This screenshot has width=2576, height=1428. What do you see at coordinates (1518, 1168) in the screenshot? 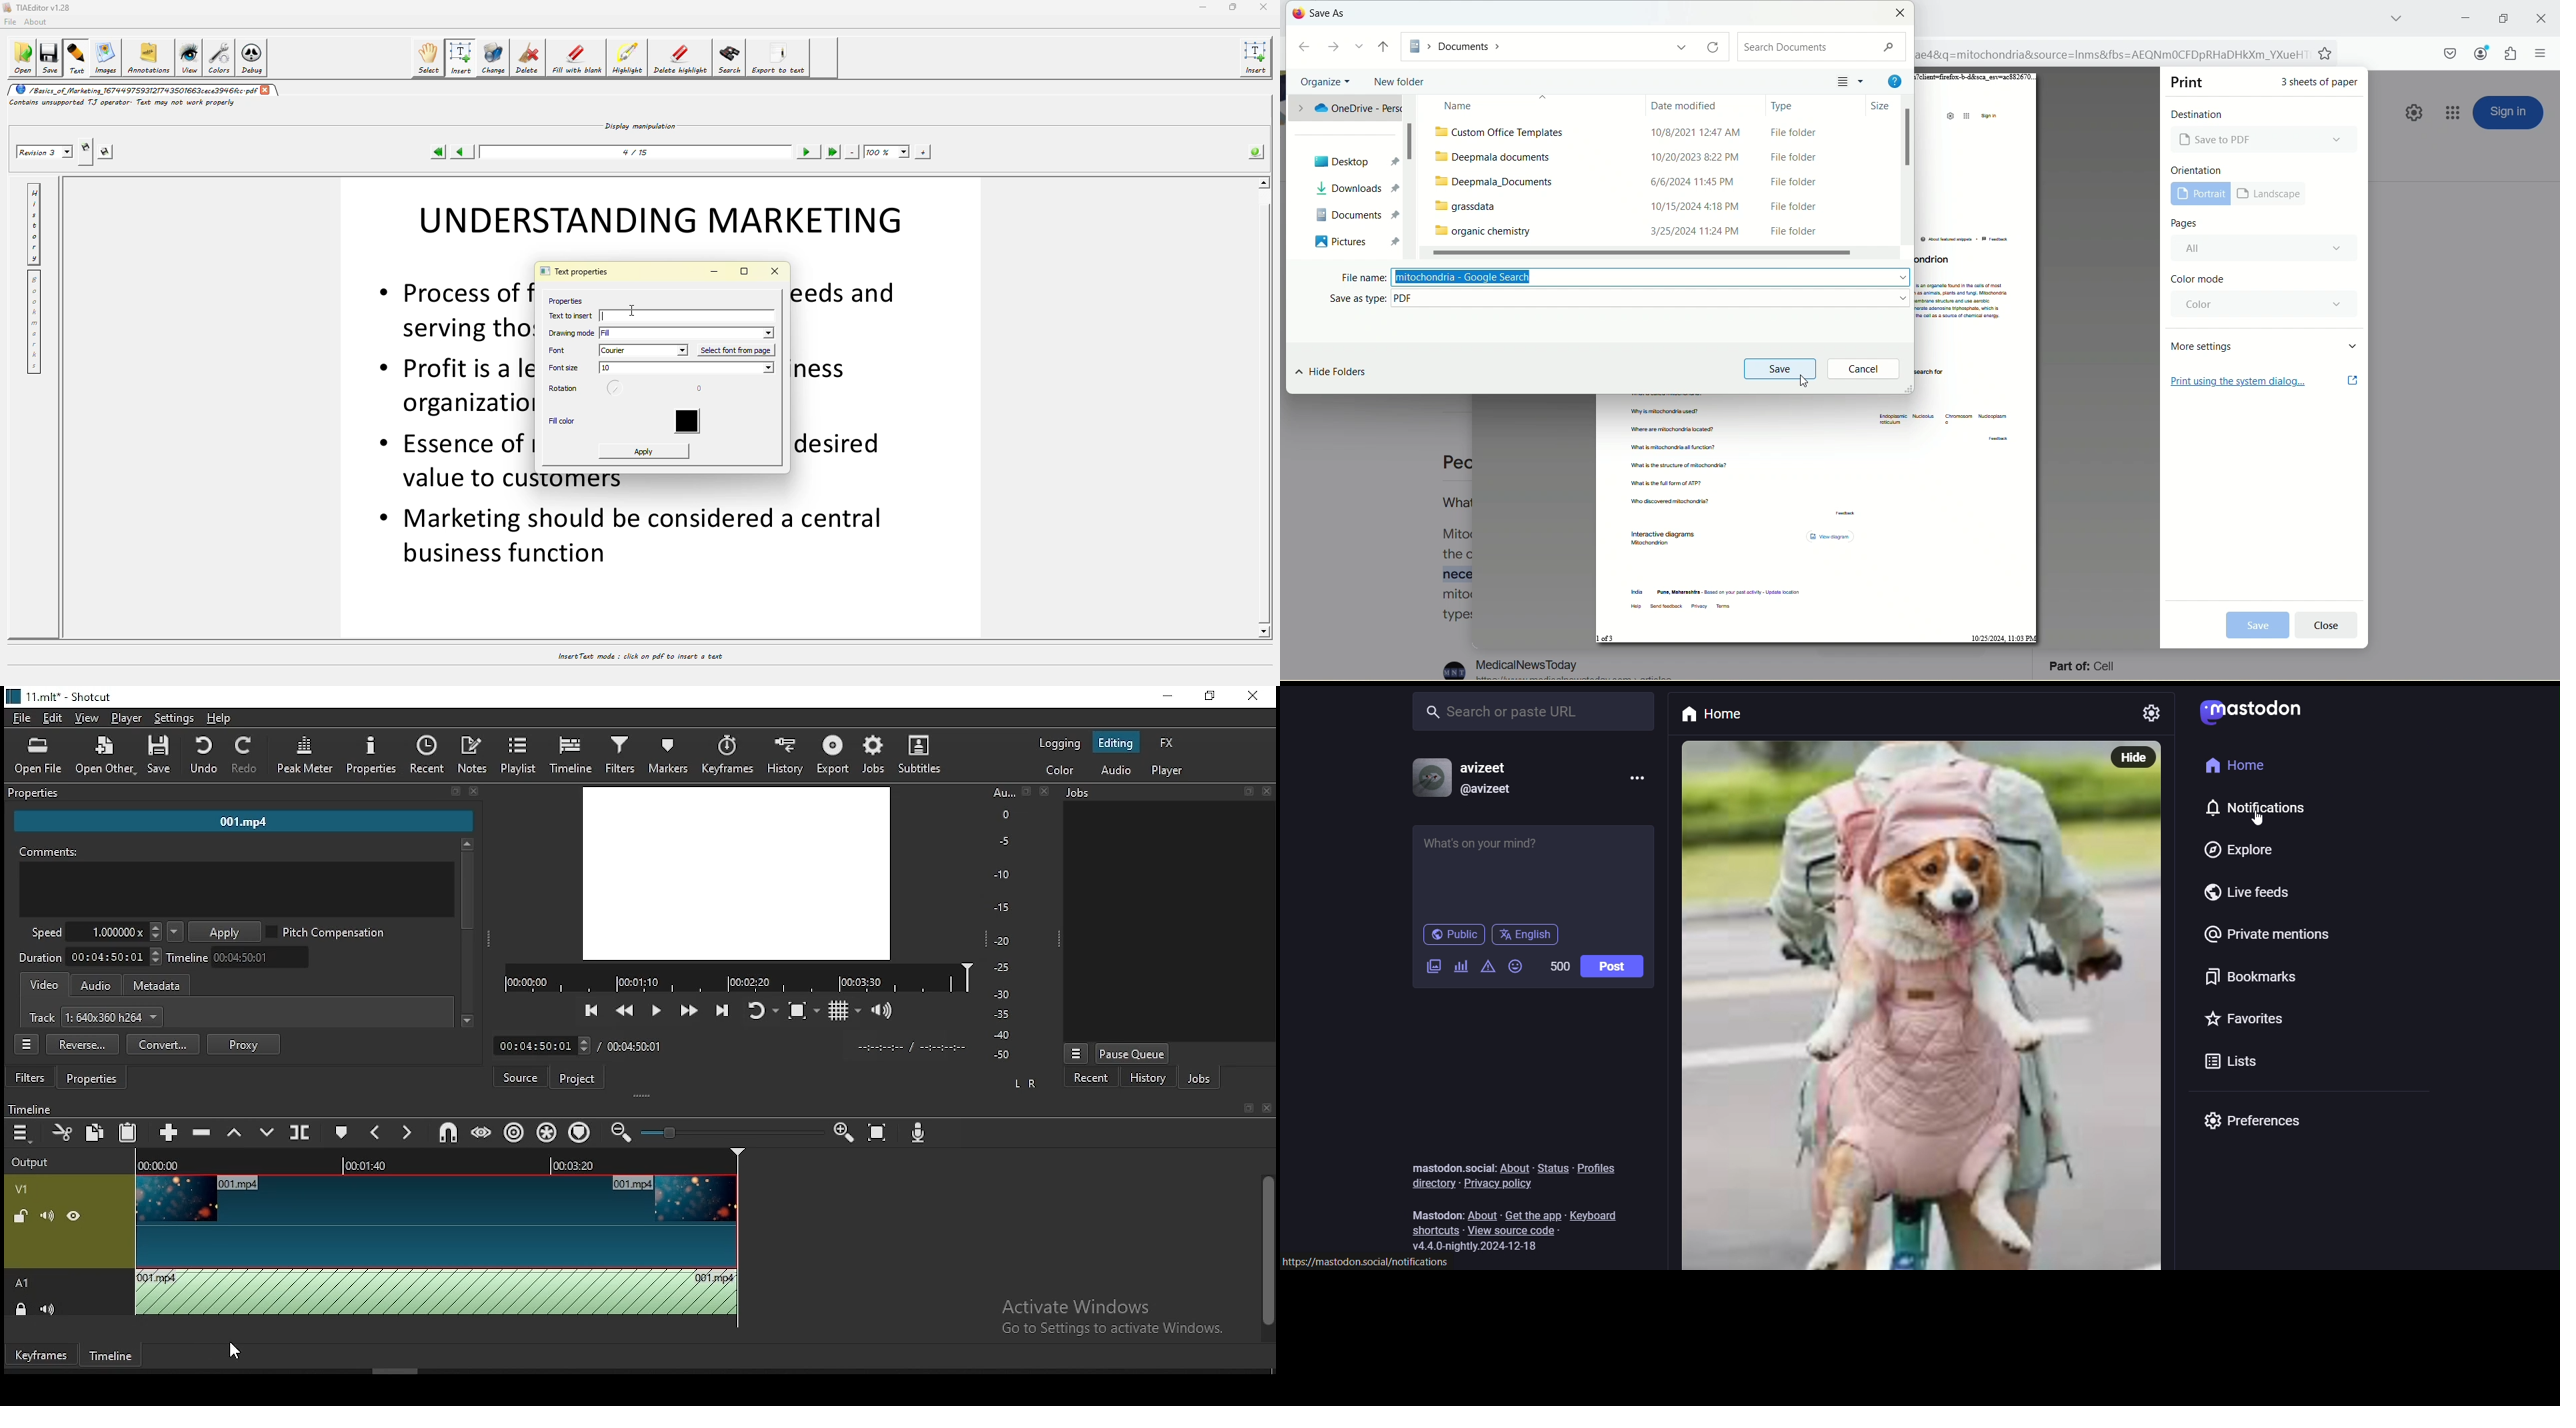
I see `about` at bounding box center [1518, 1168].